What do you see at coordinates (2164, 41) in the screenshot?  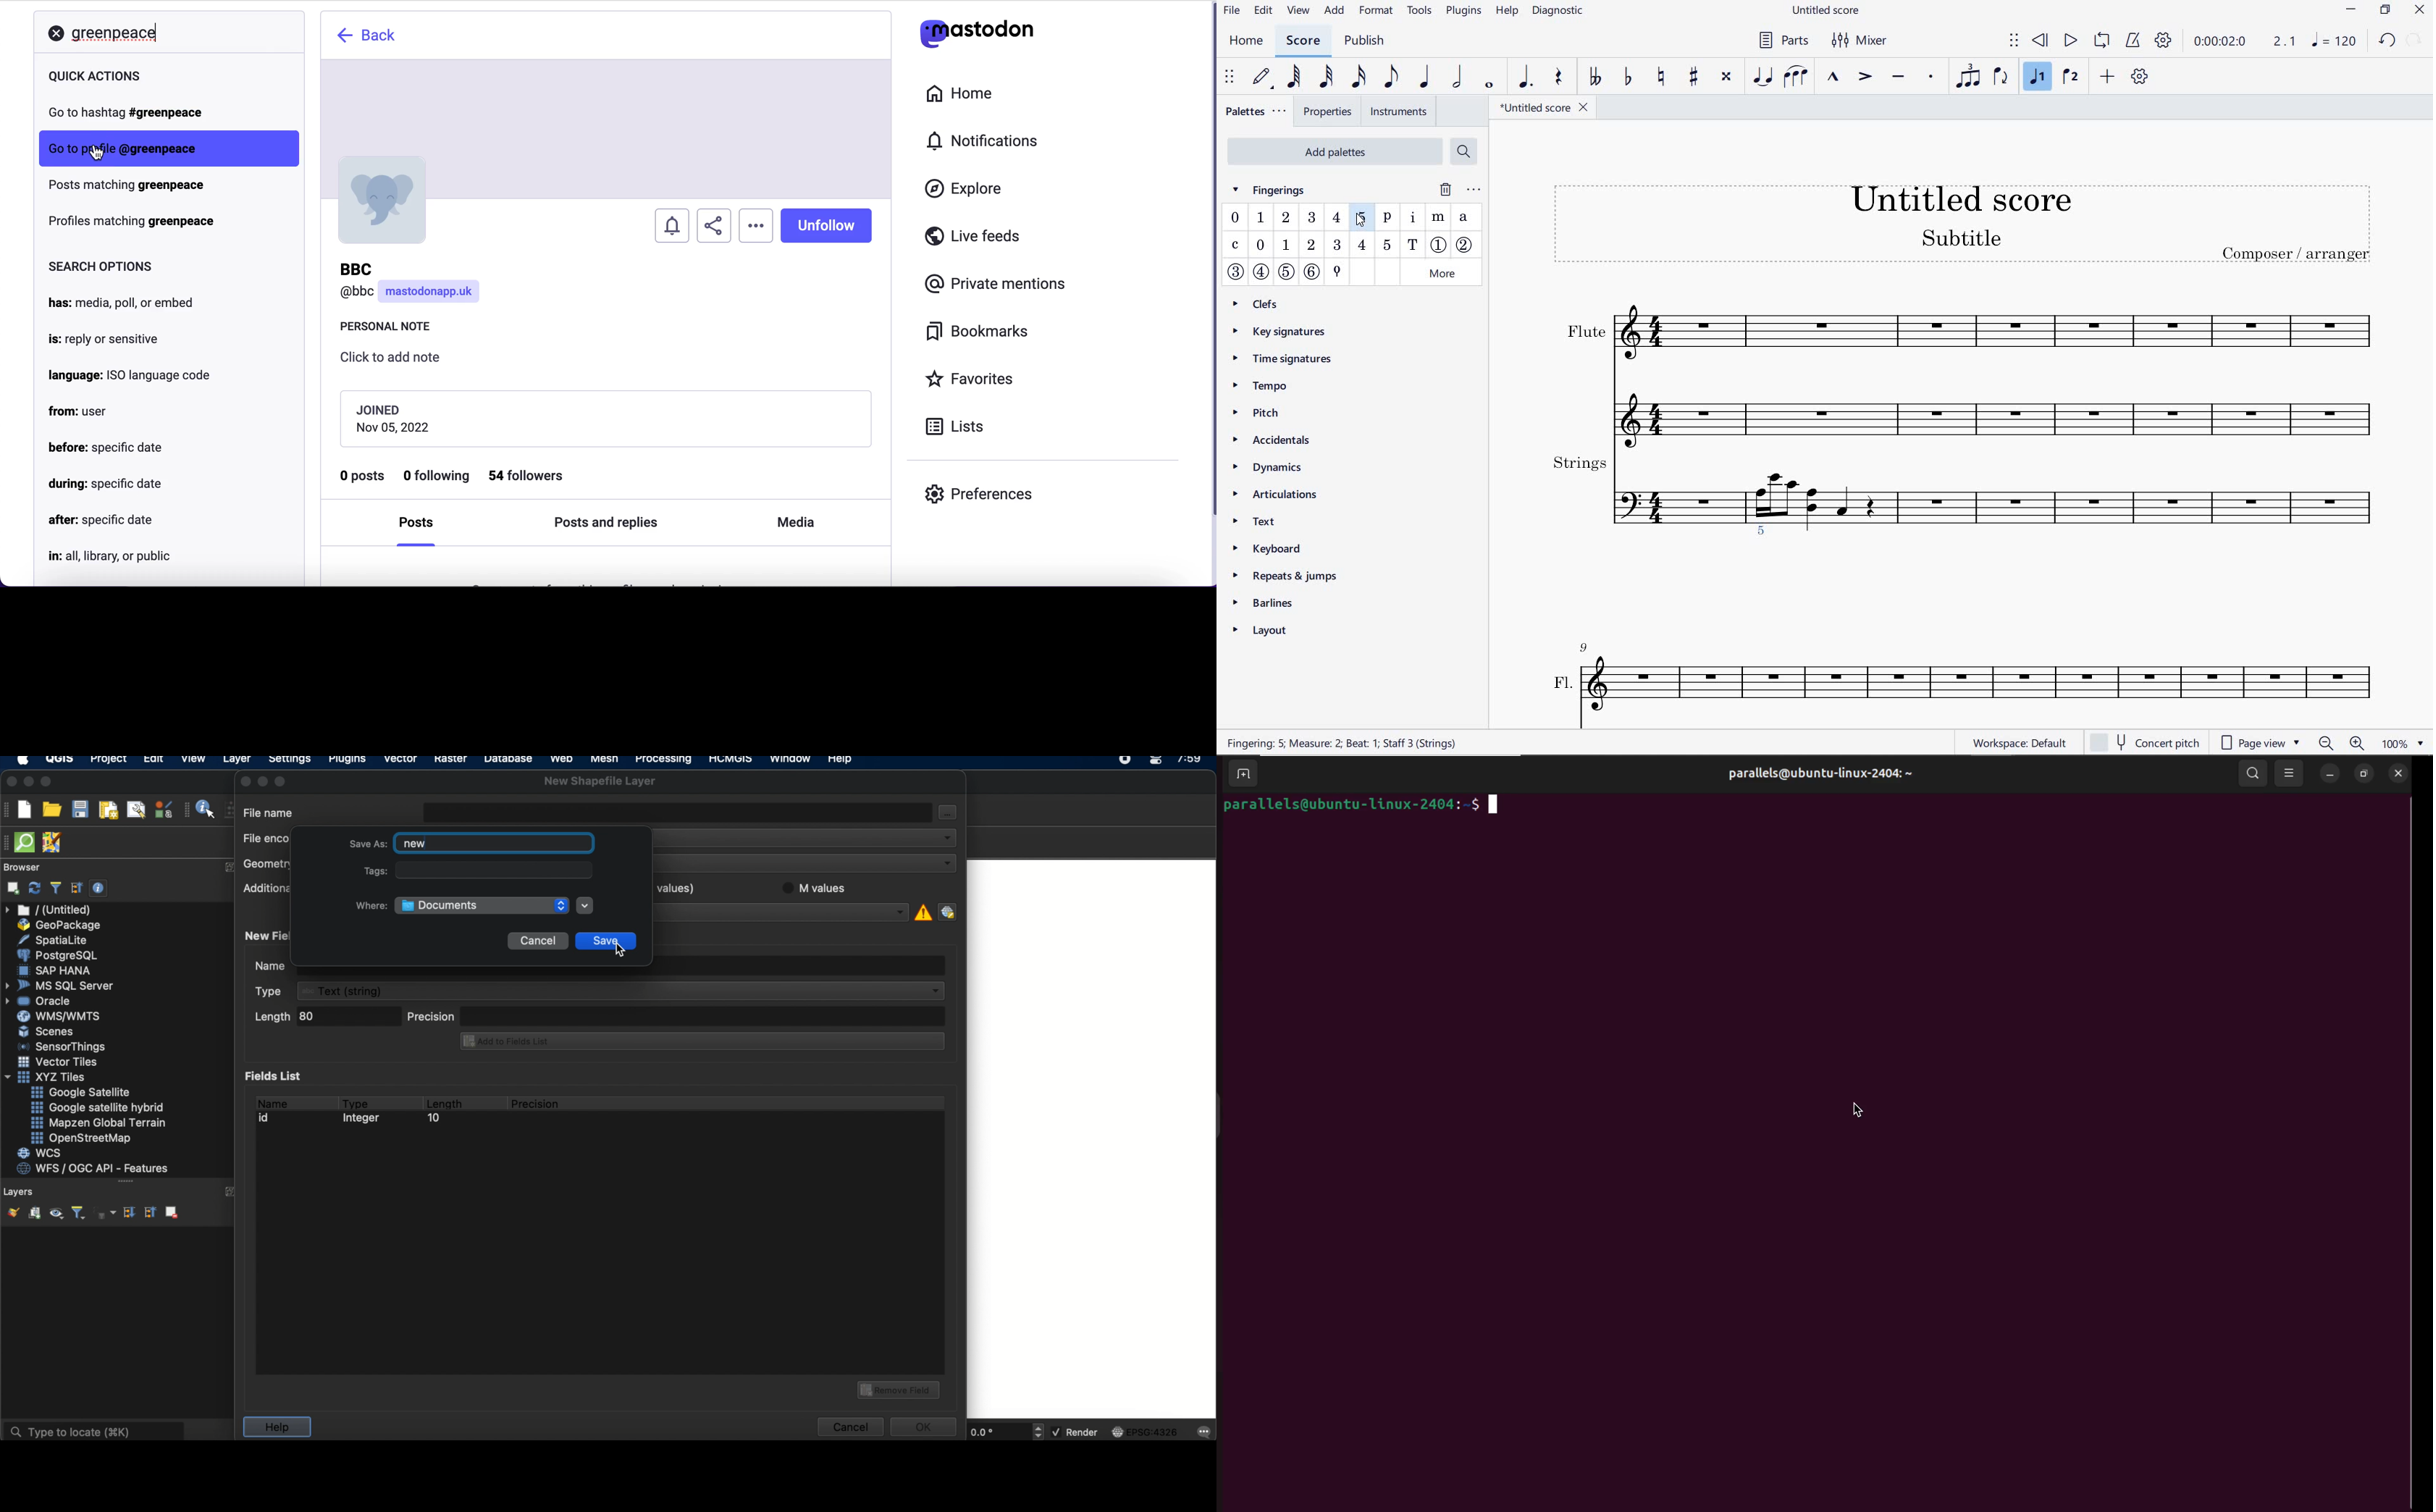 I see `playback settings` at bounding box center [2164, 41].